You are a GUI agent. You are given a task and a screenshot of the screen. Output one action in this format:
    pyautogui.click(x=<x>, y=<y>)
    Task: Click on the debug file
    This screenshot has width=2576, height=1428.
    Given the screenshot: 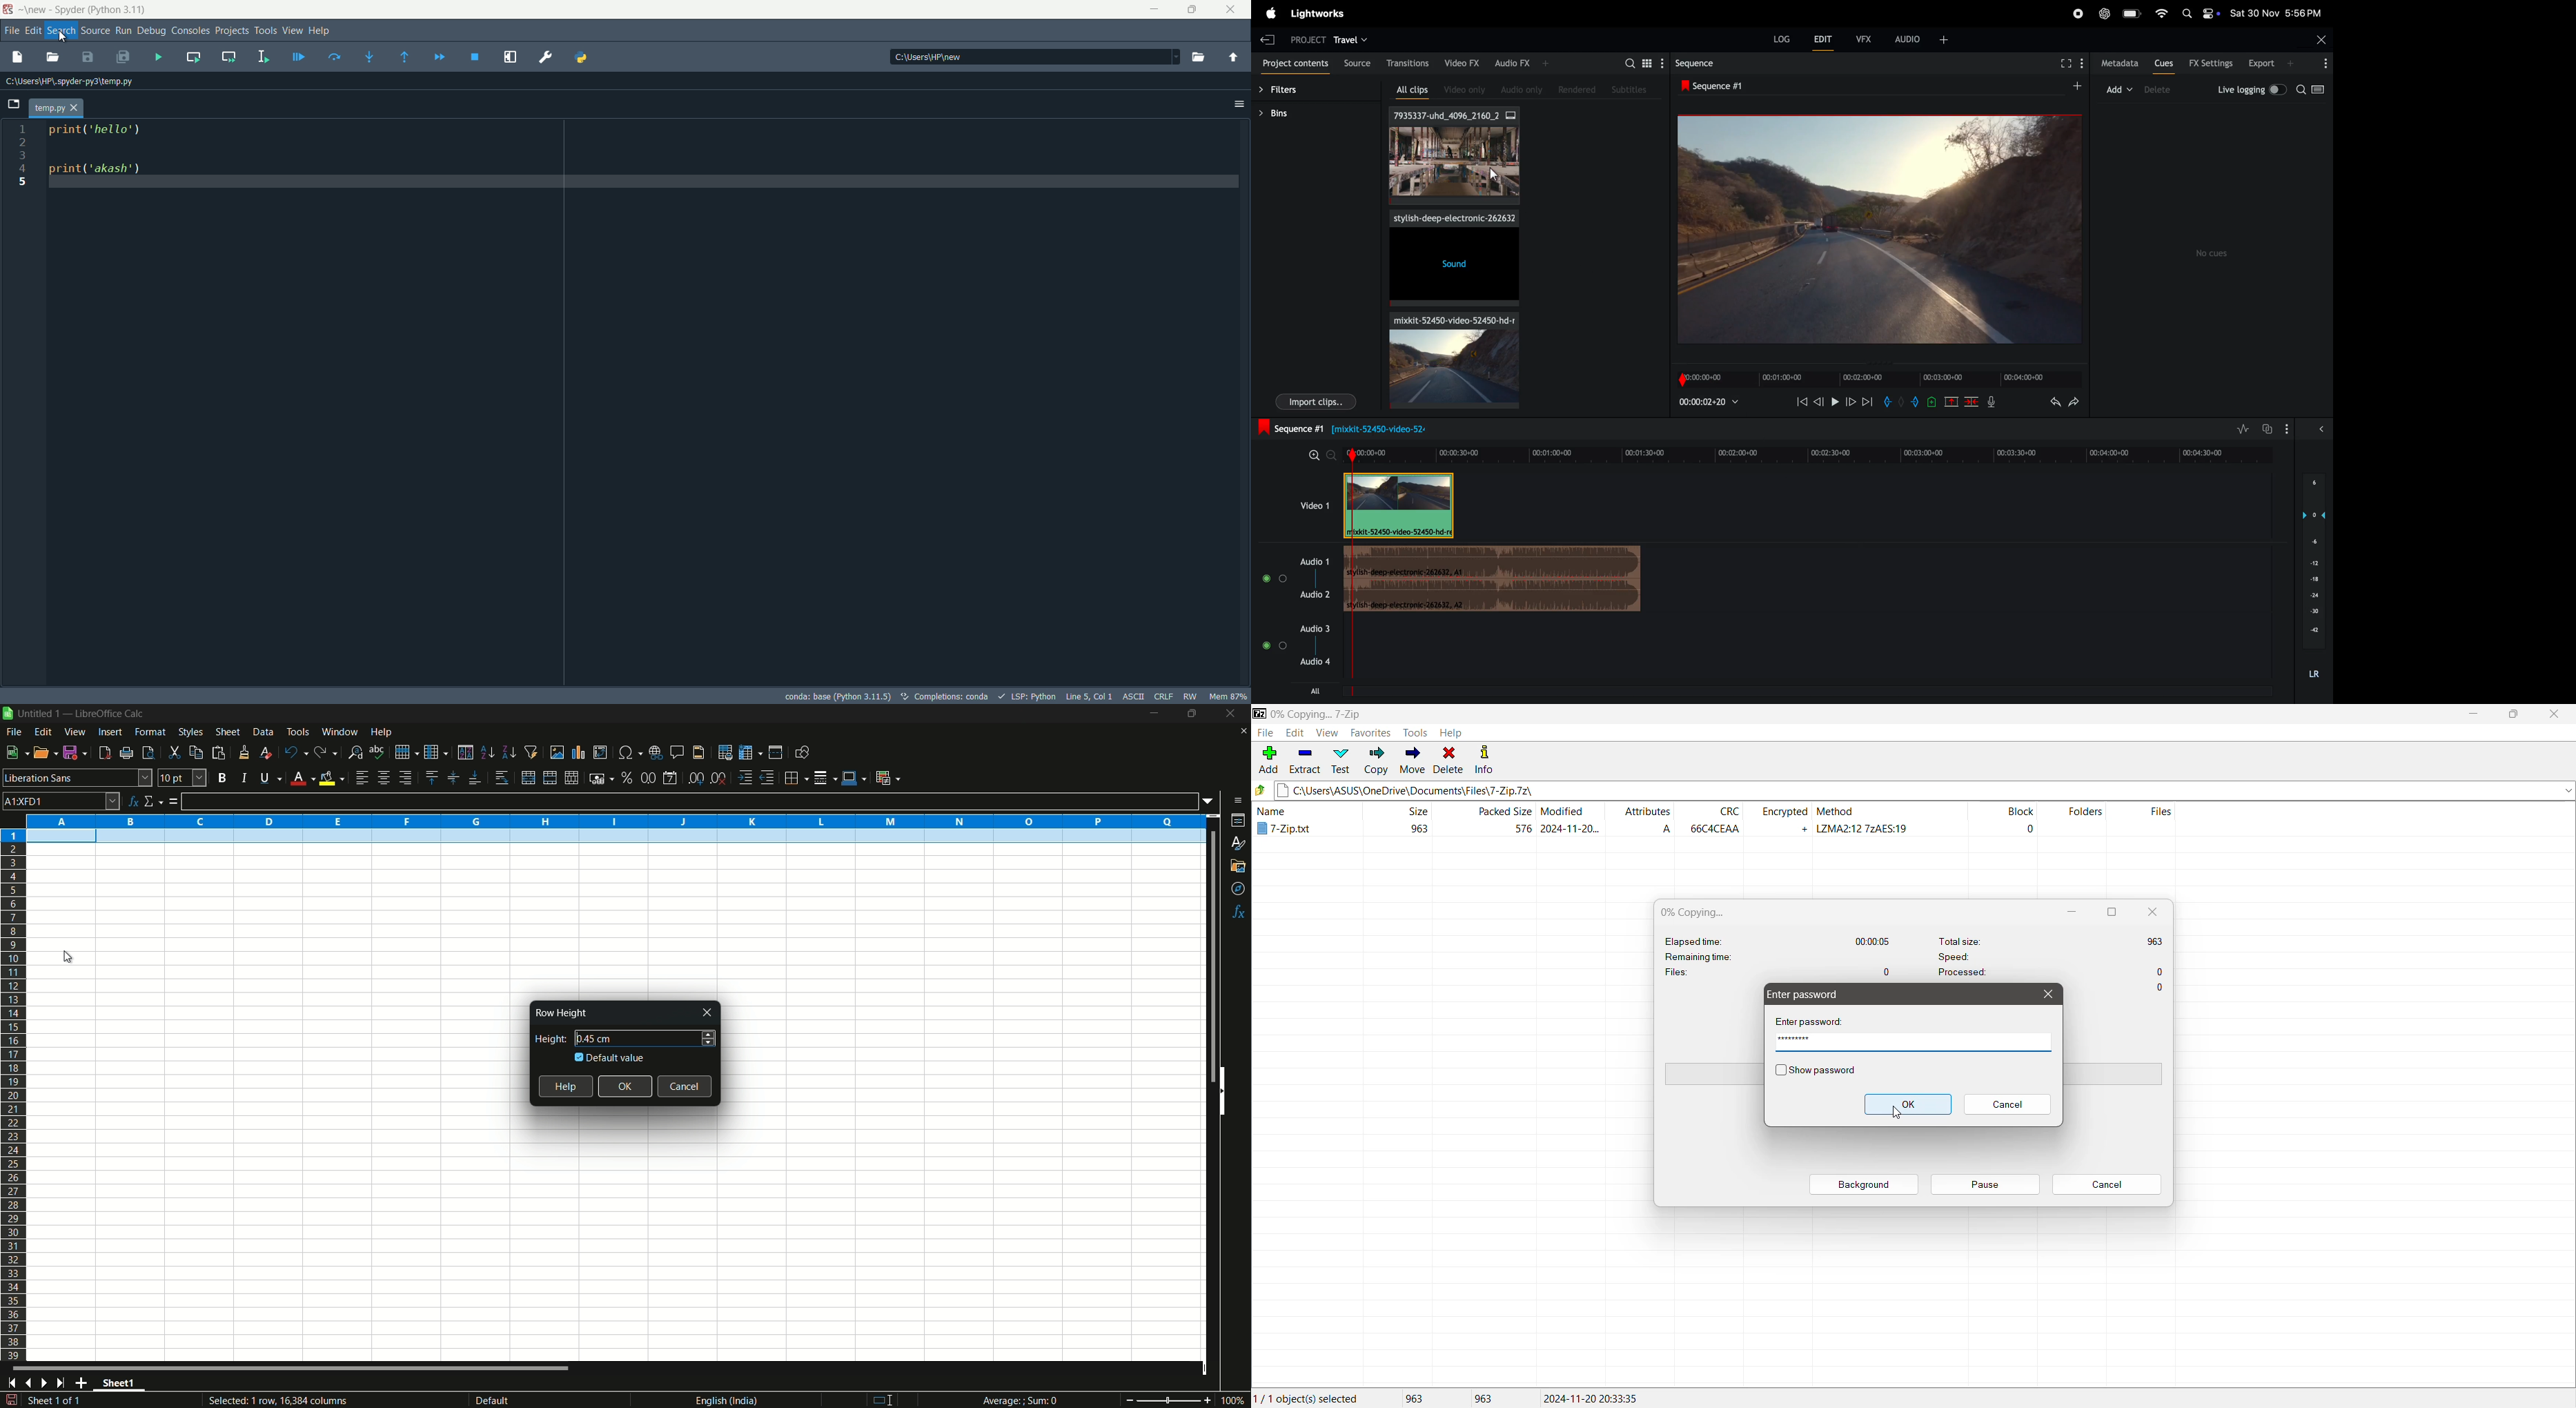 What is the action you would take?
    pyautogui.click(x=158, y=57)
    